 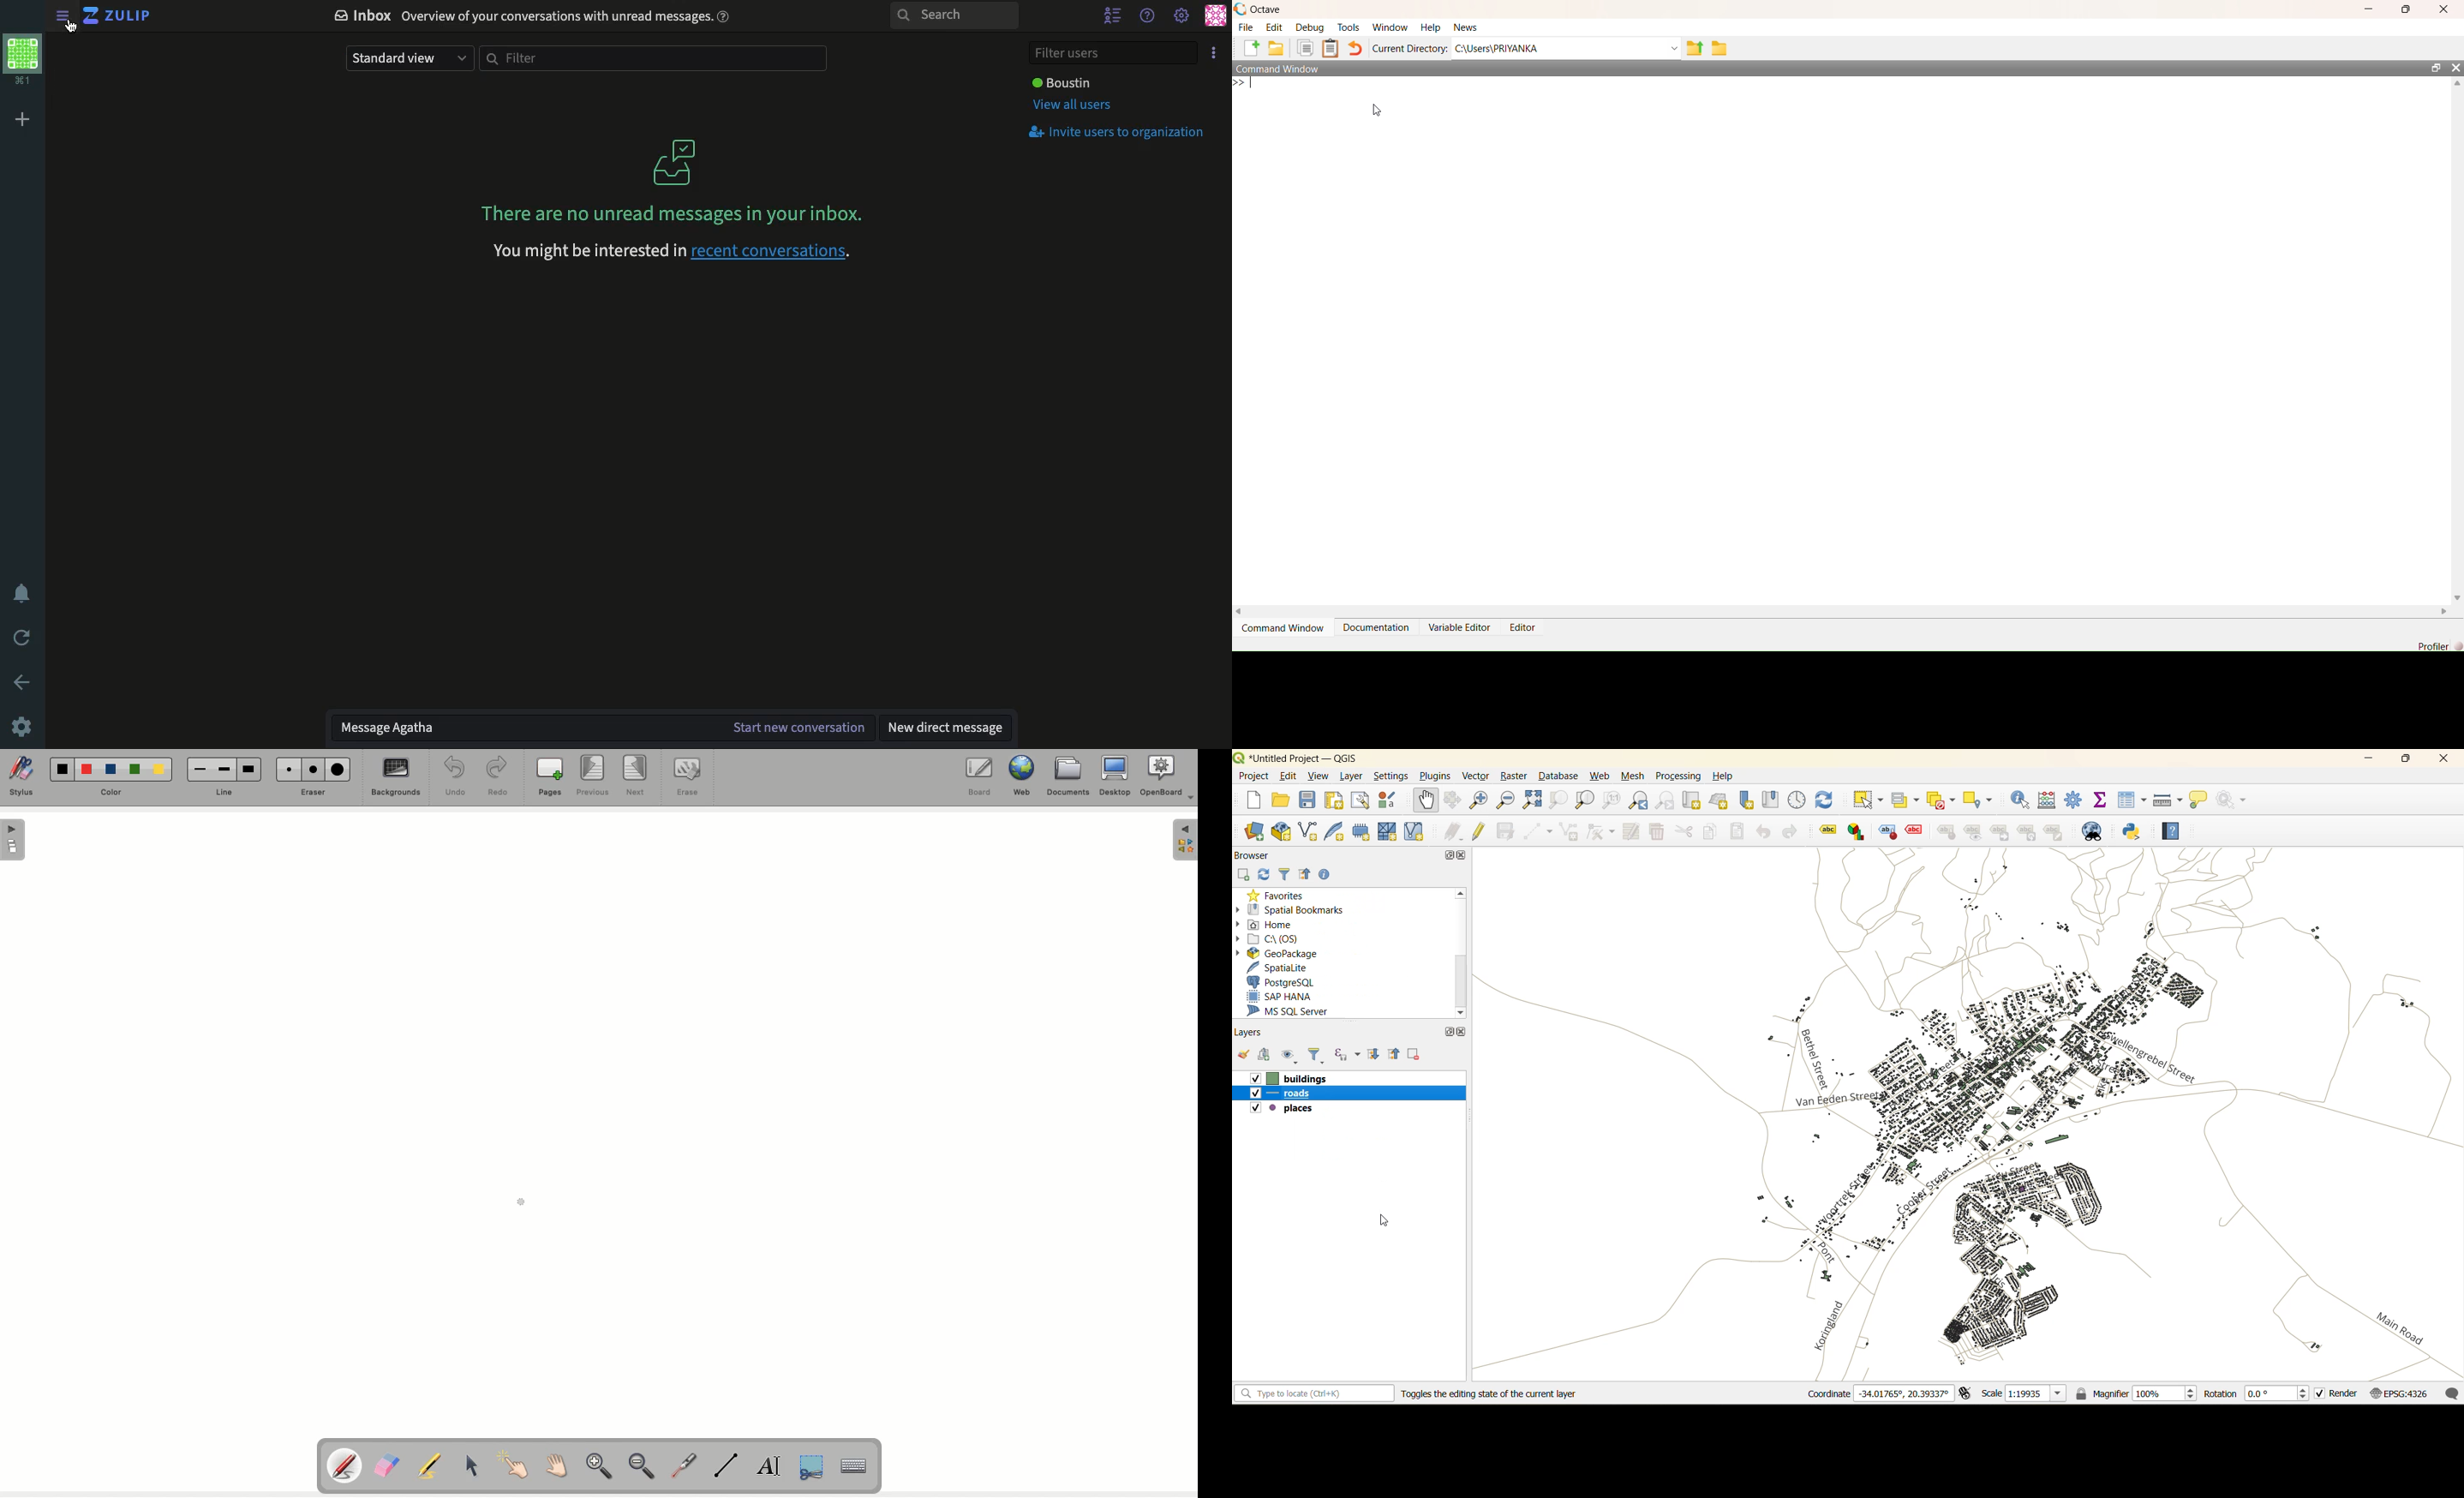 I want to click on Inbox, so click(x=535, y=18).